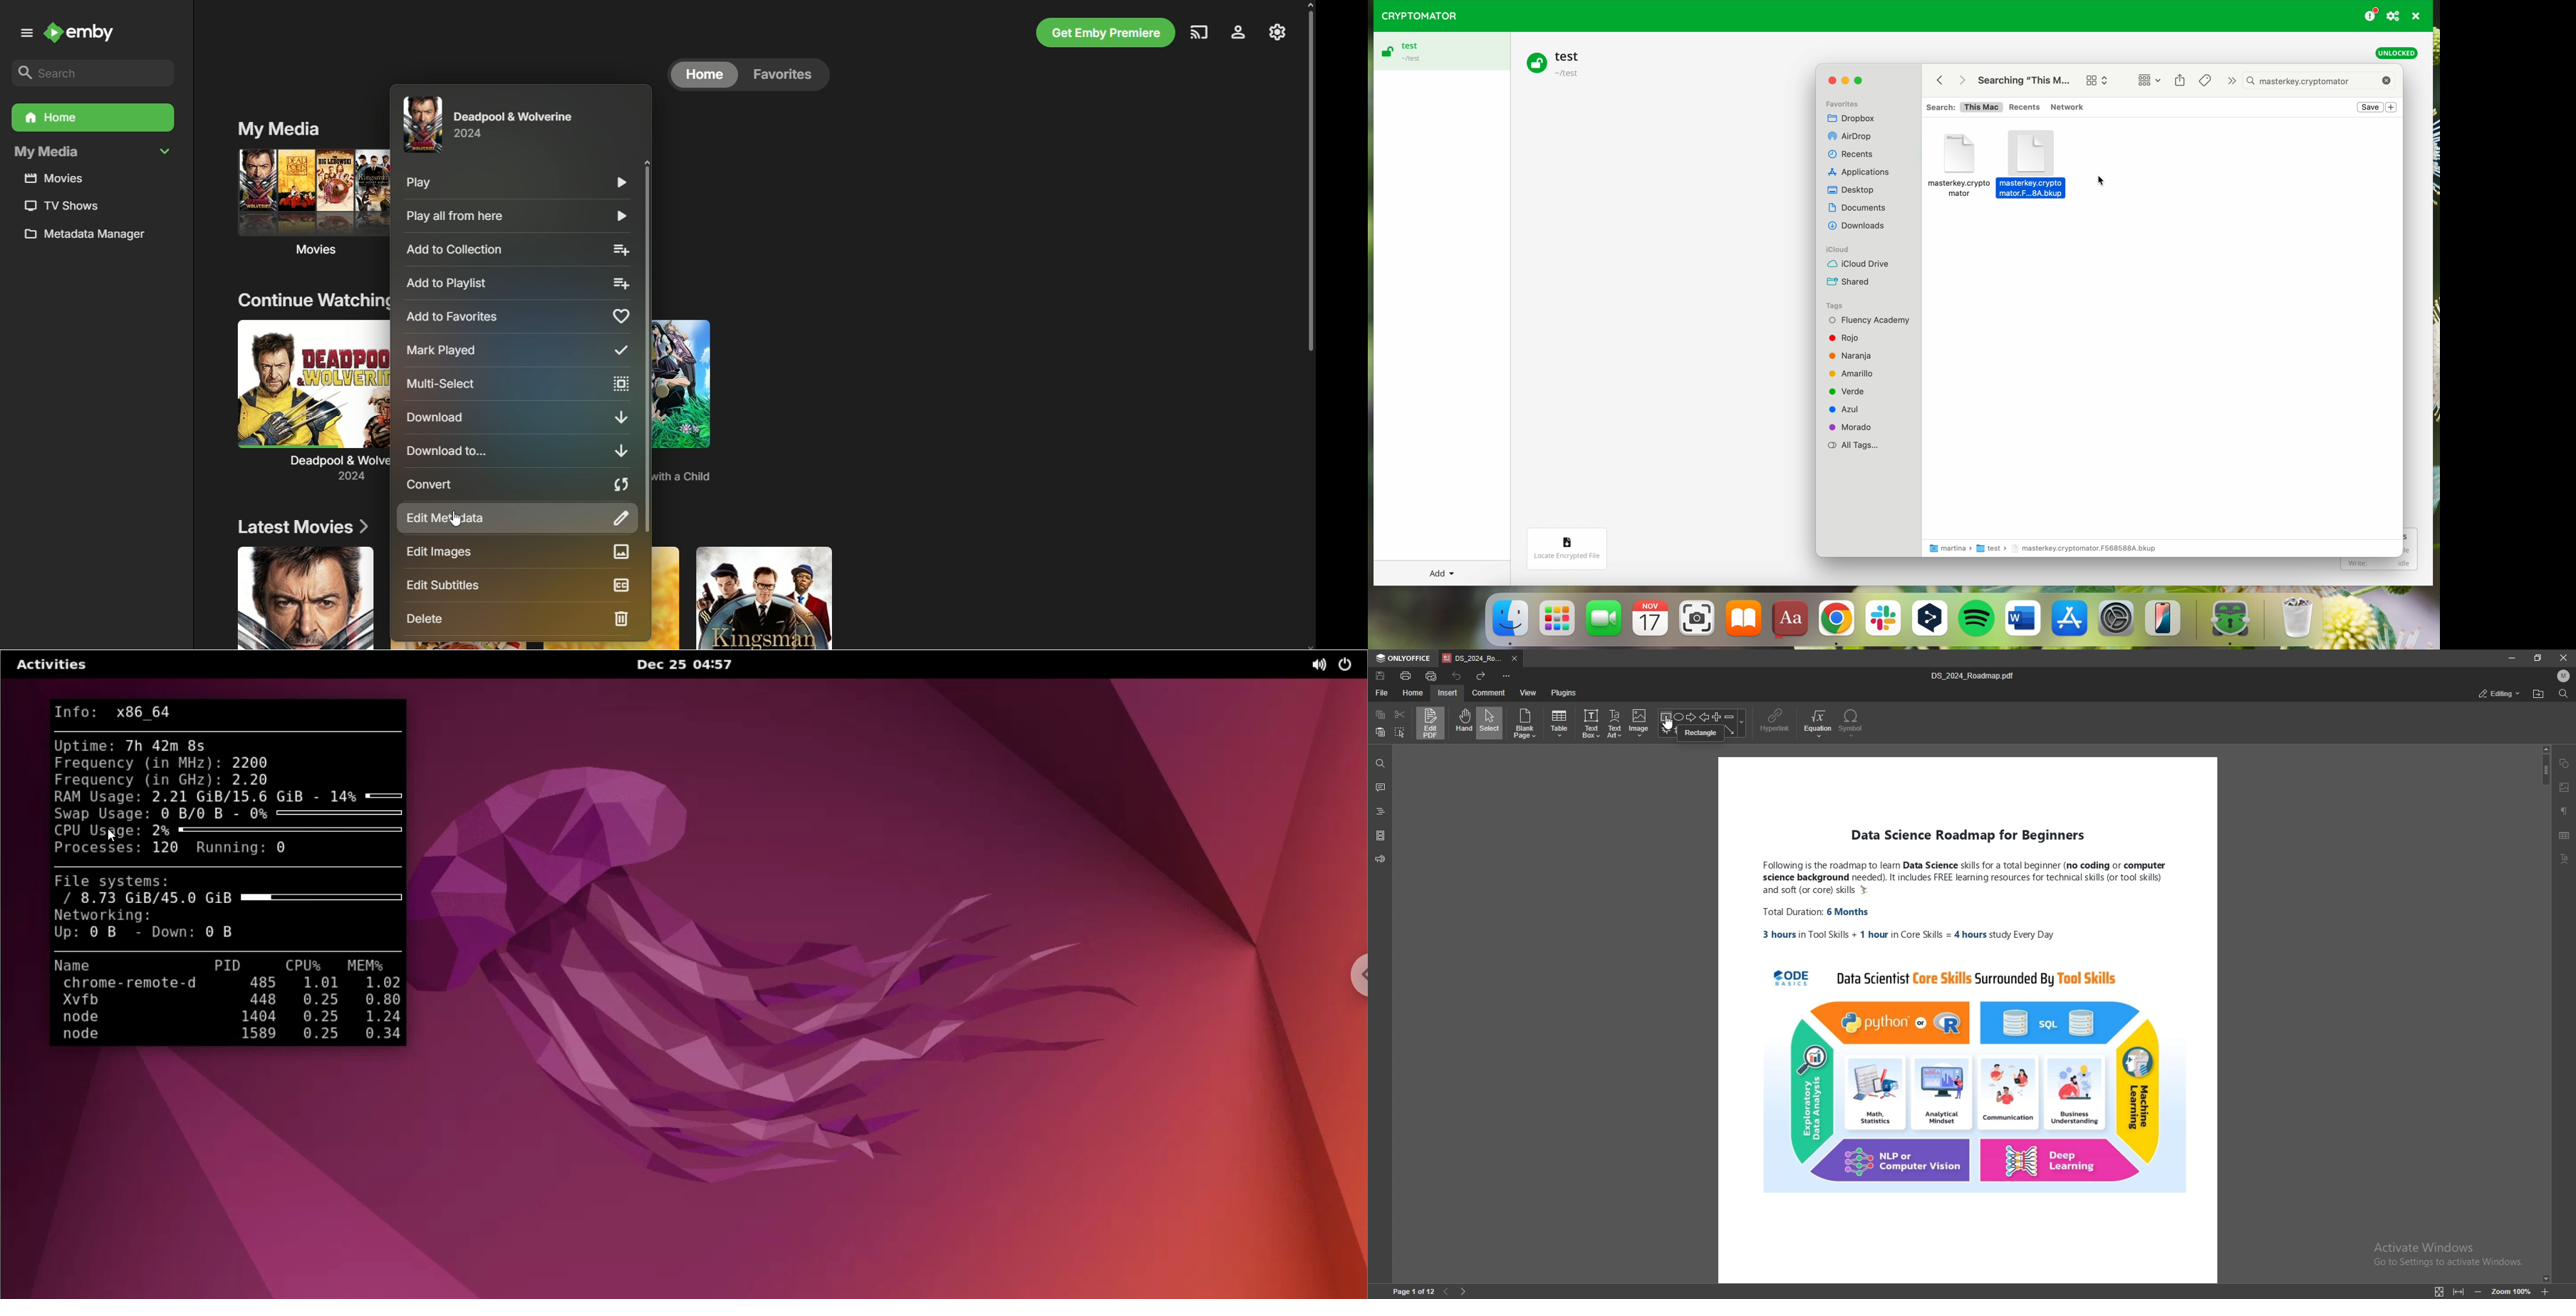 Image resolution: width=2576 pixels, height=1316 pixels. I want to click on search for, so click(2026, 78).